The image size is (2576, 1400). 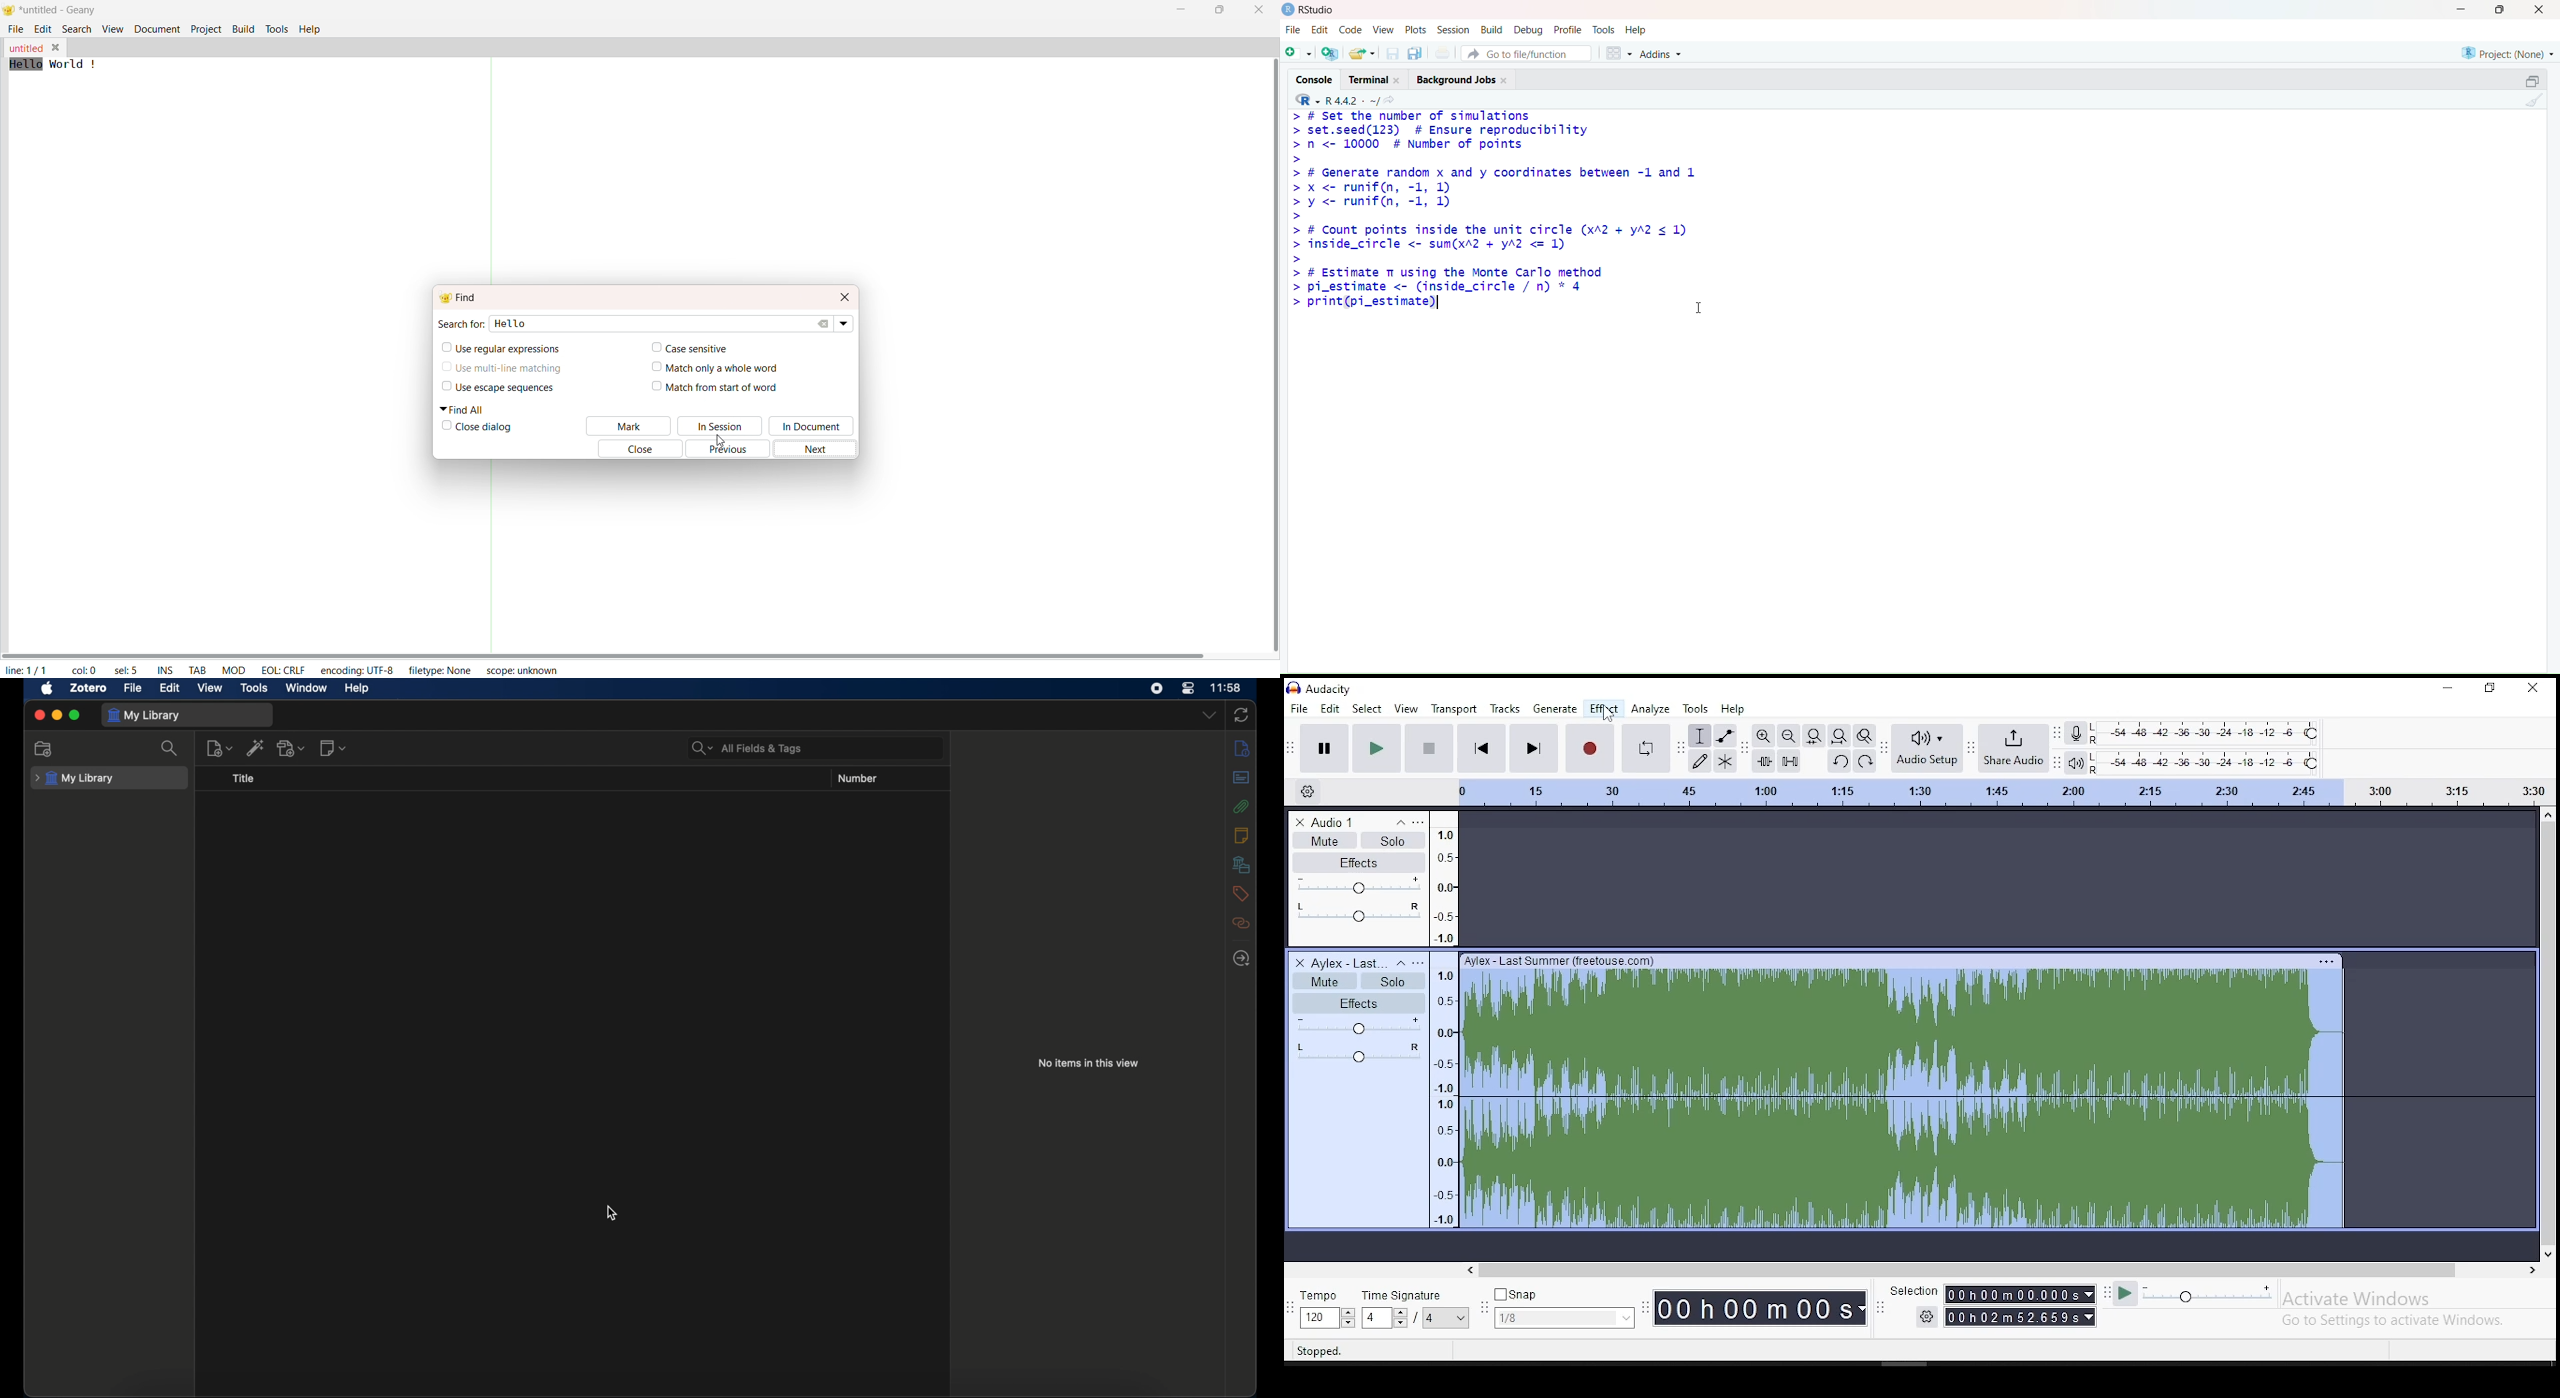 What do you see at coordinates (1763, 736) in the screenshot?
I see `zoom in` at bounding box center [1763, 736].